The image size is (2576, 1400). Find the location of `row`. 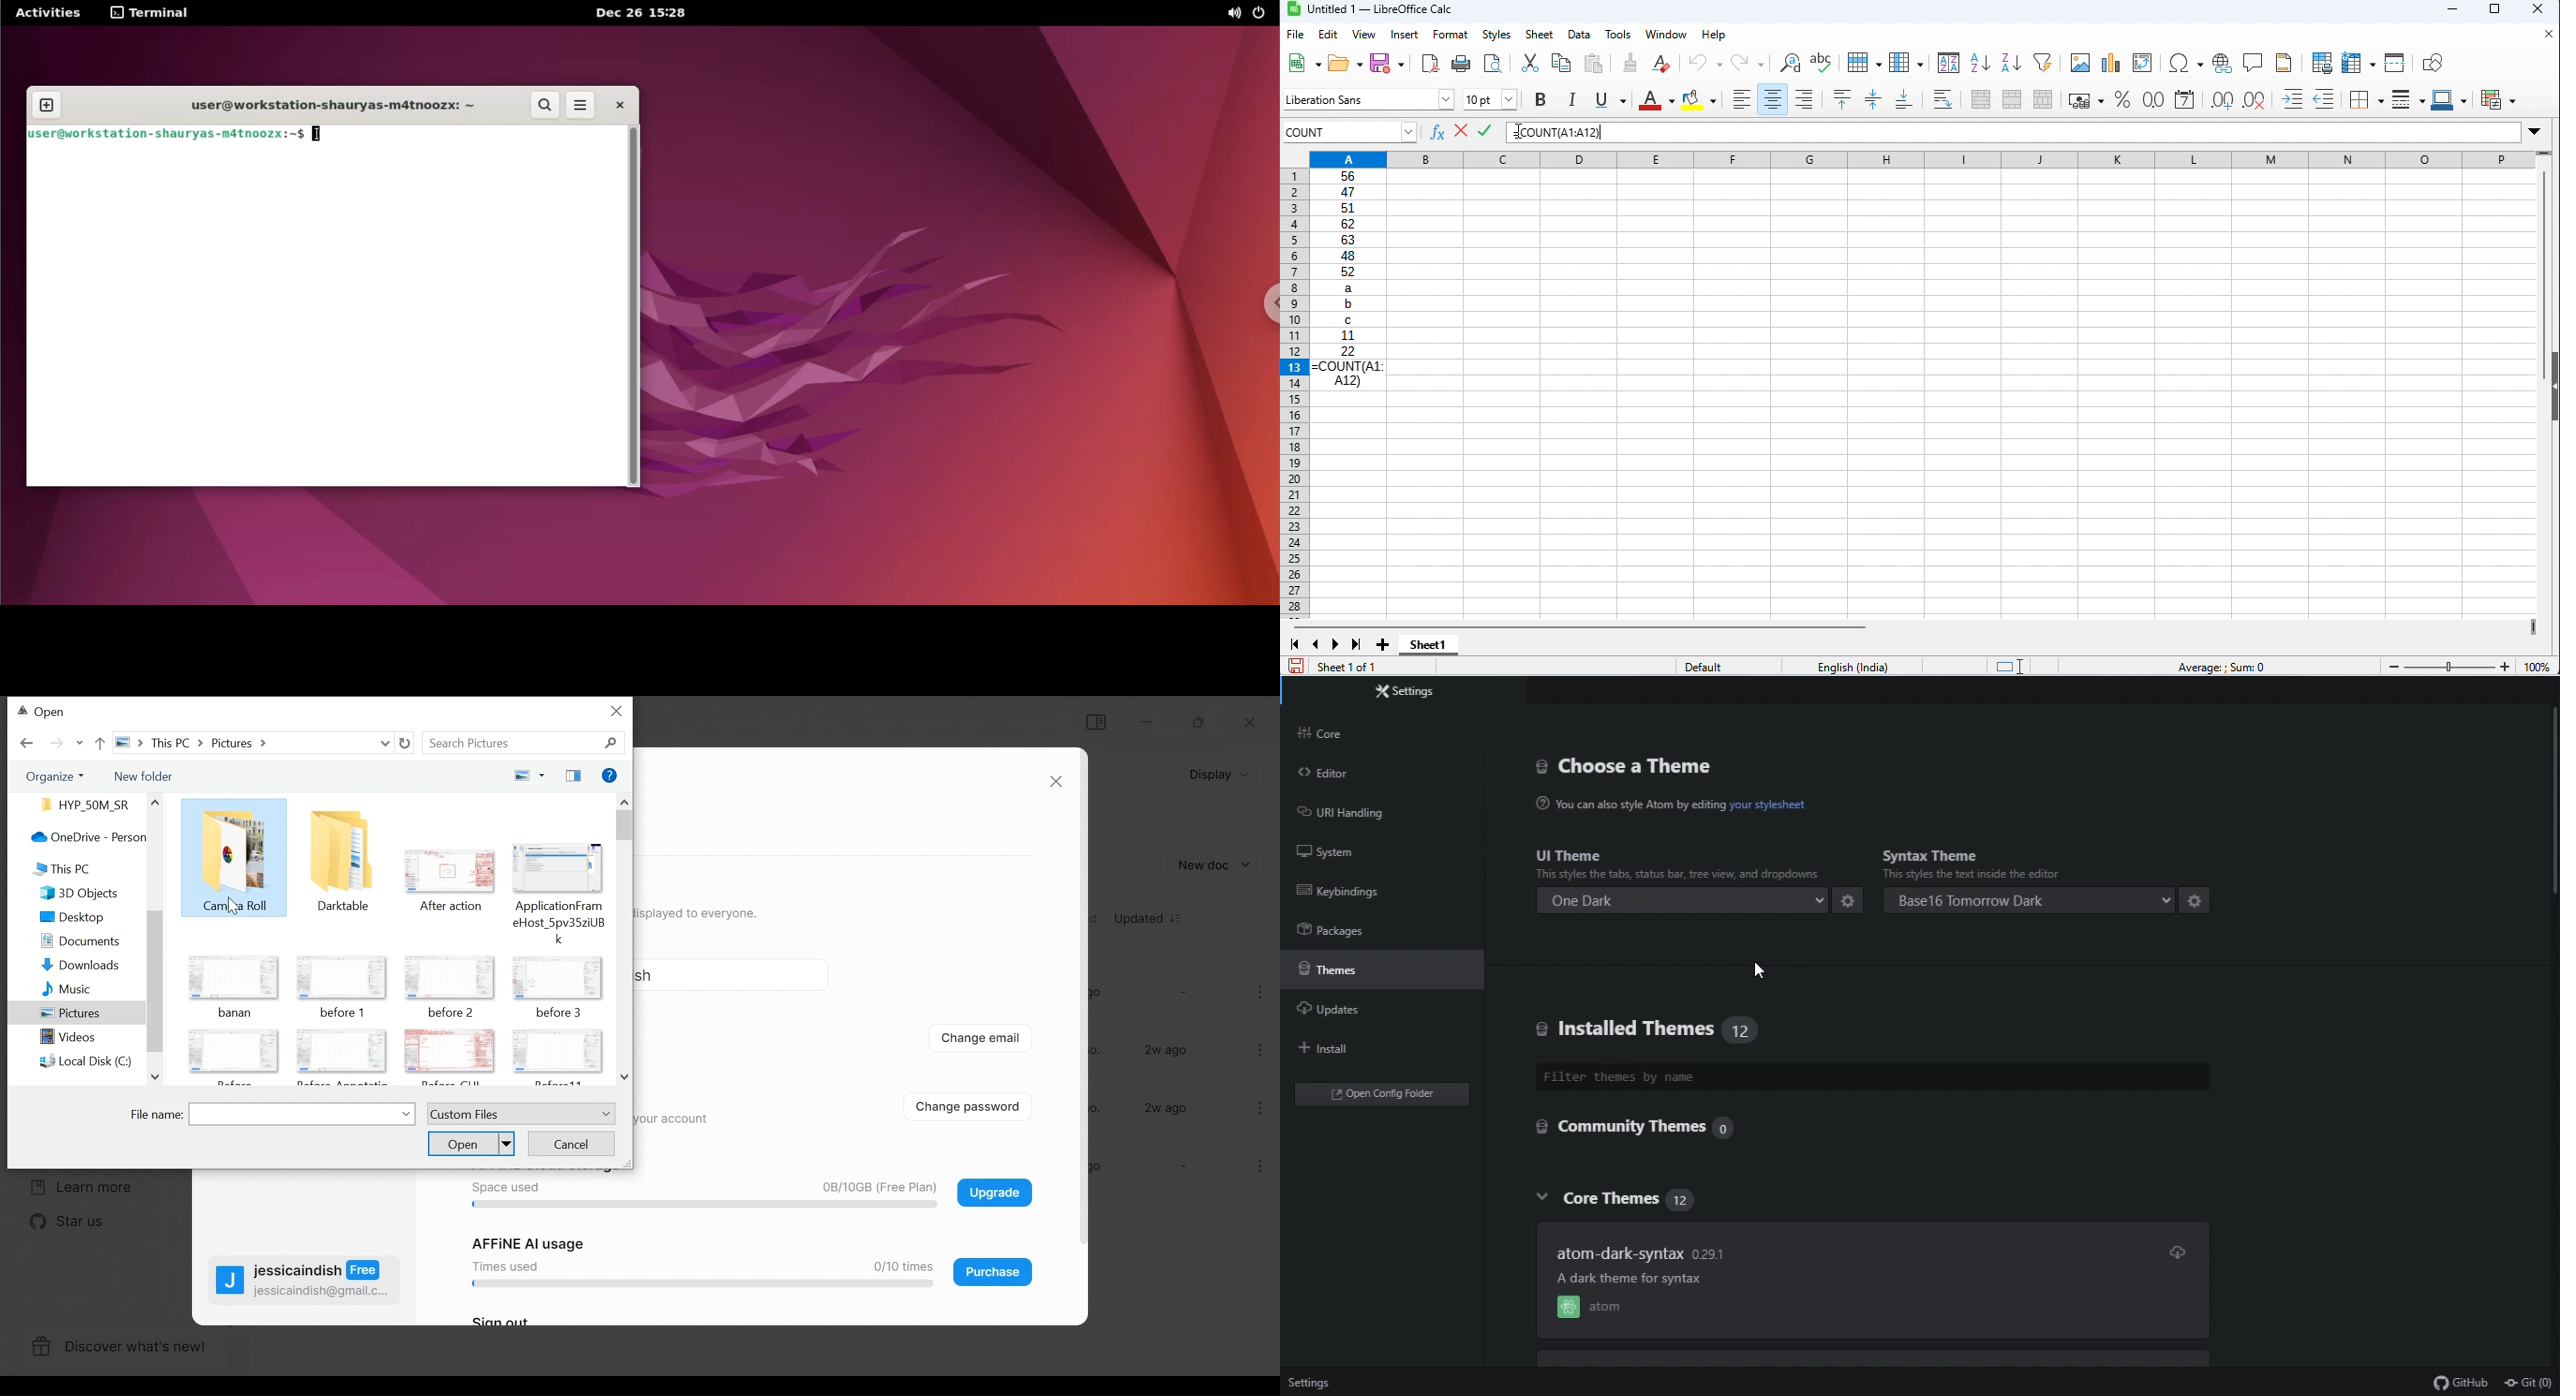

row is located at coordinates (1863, 61).